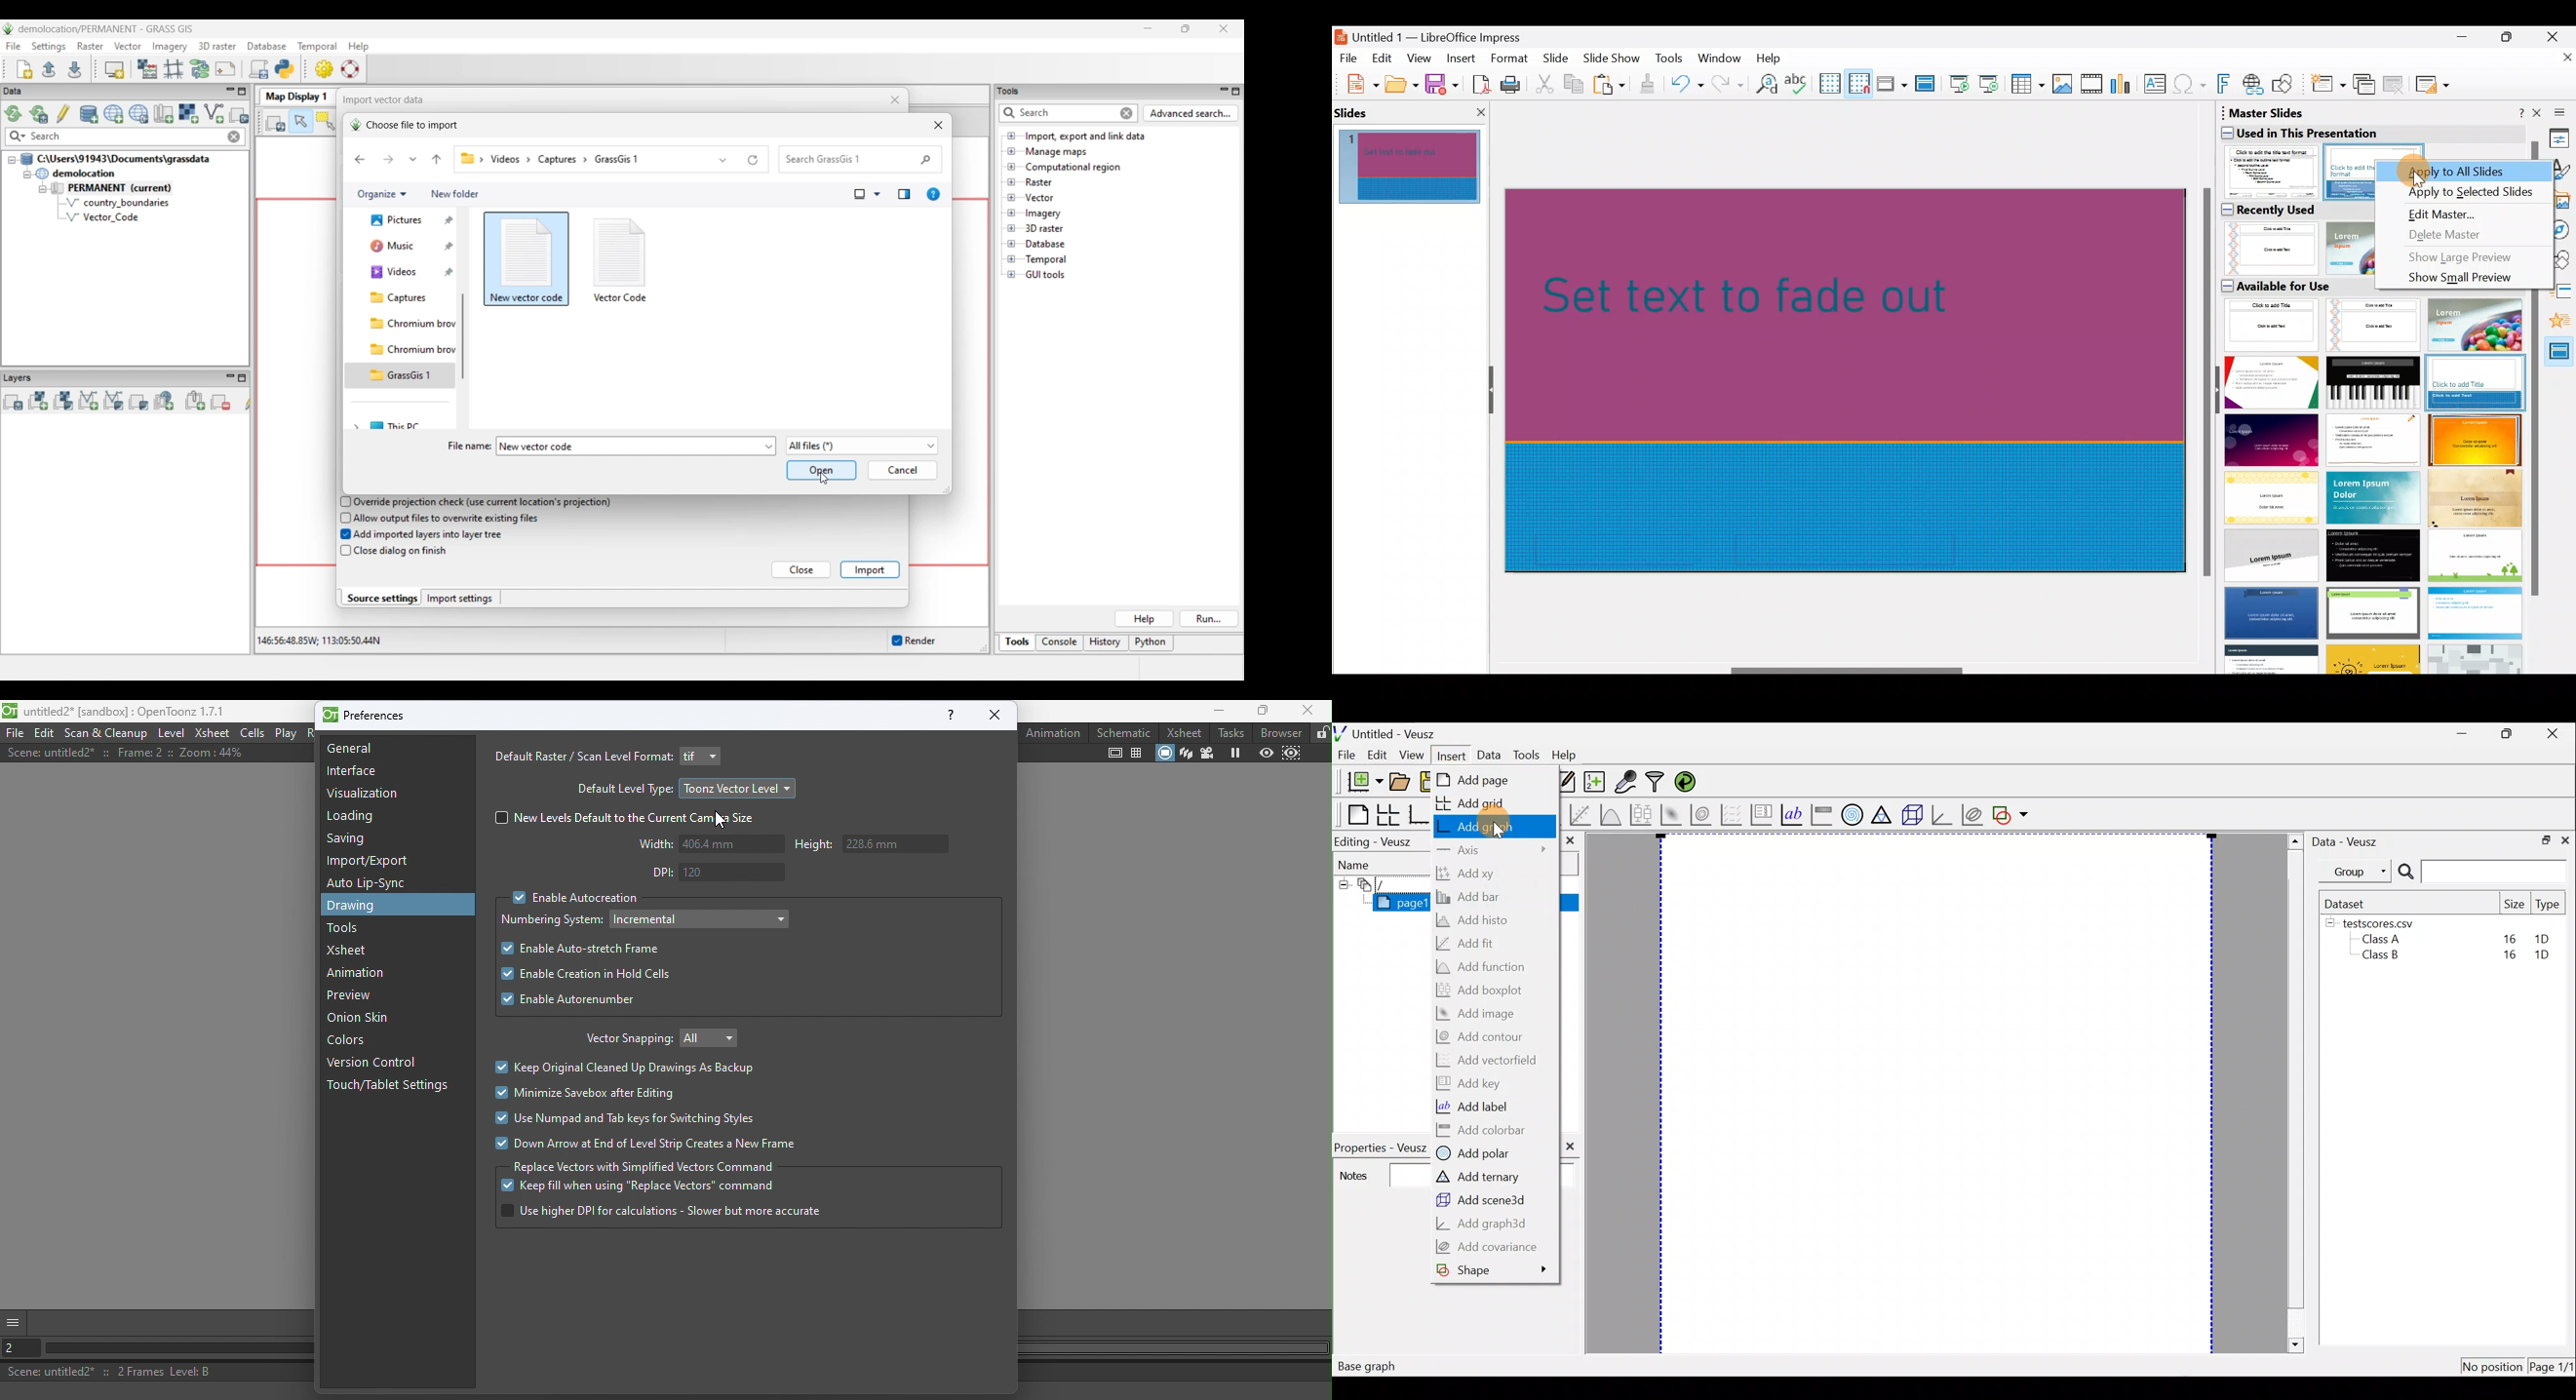  What do you see at coordinates (1012, 135) in the screenshot?
I see `Click to open files under Import, export and link data` at bounding box center [1012, 135].